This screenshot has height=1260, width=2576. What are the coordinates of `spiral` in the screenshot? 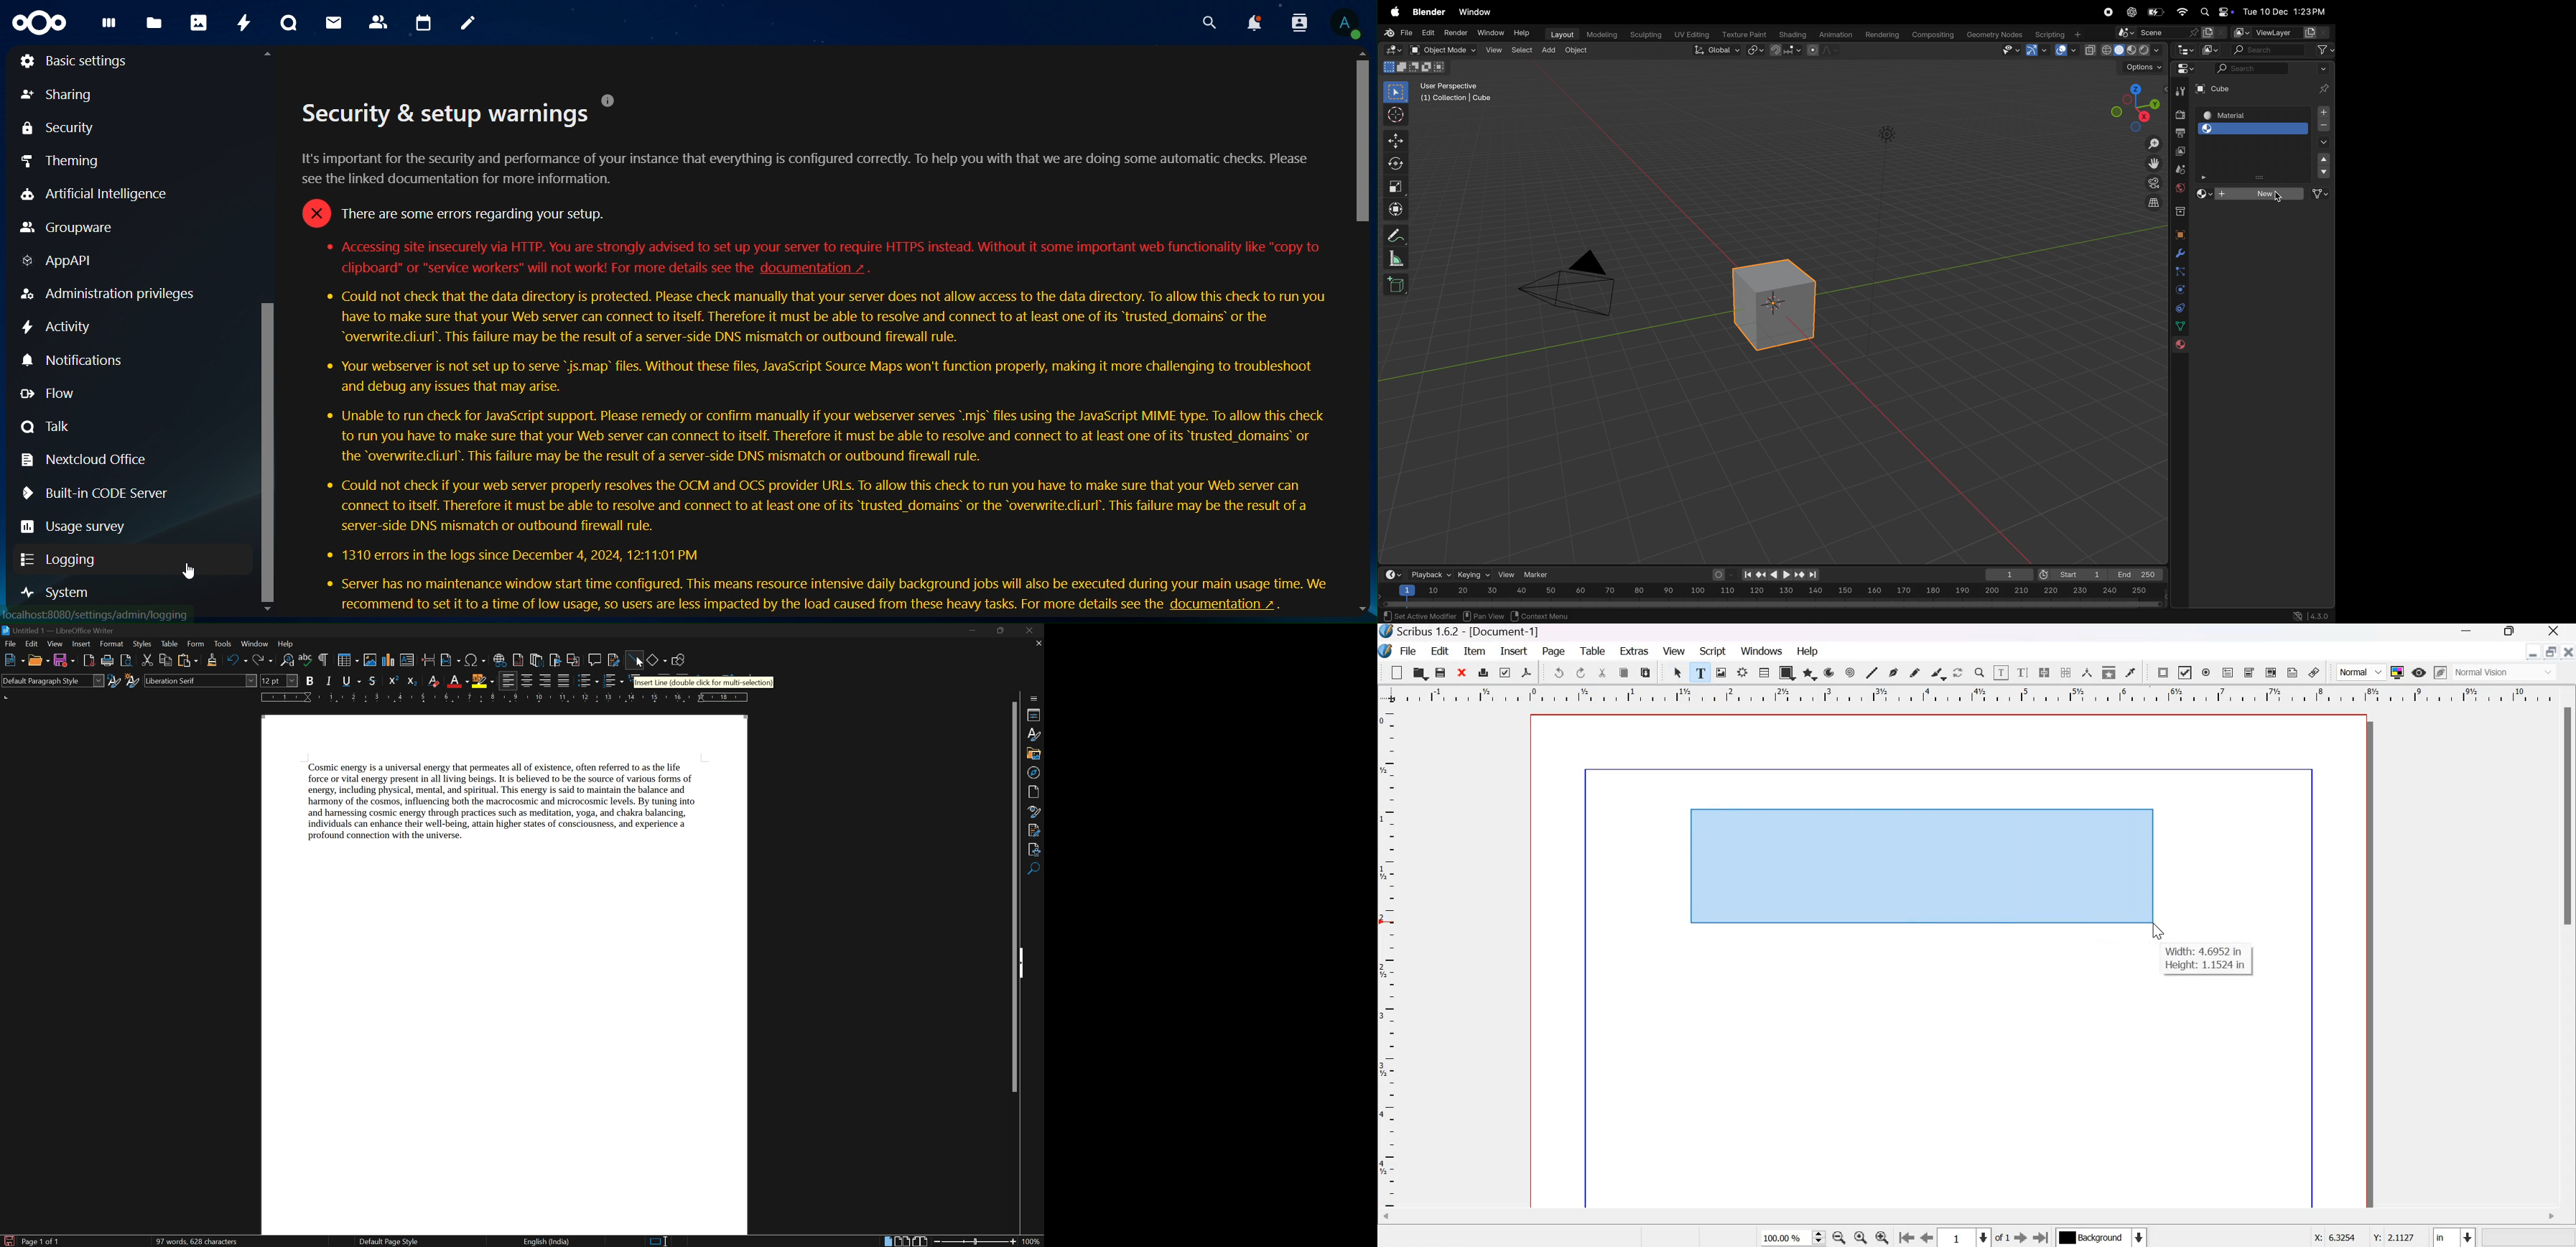 It's located at (1851, 672).